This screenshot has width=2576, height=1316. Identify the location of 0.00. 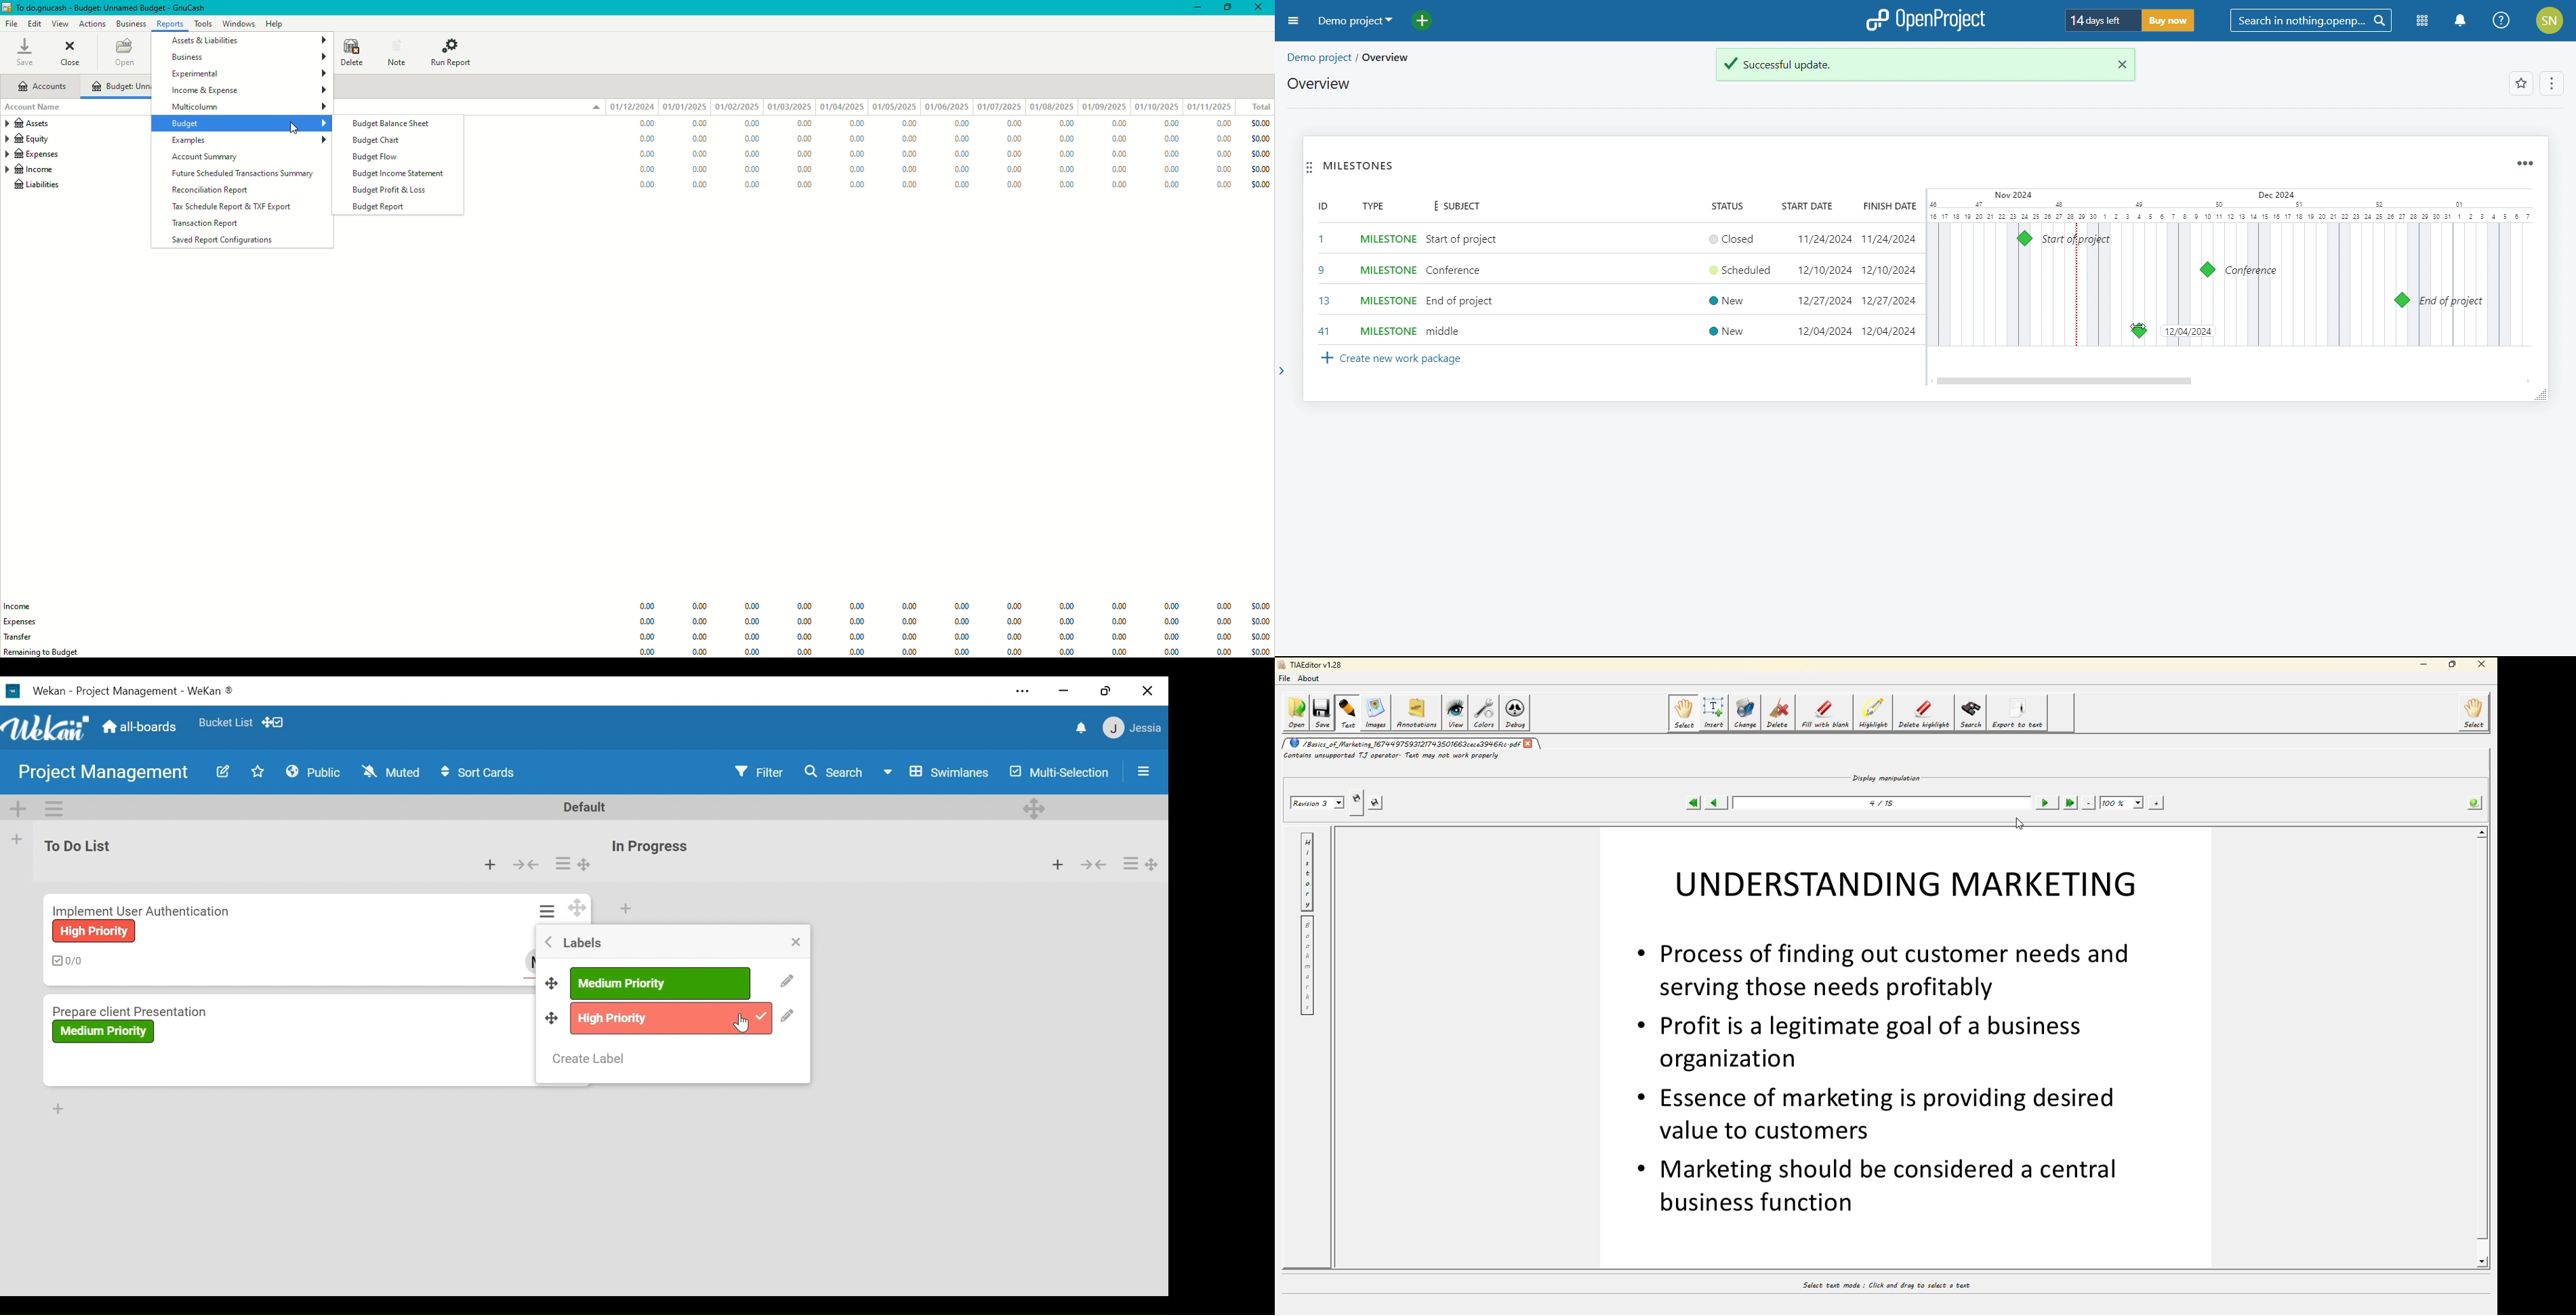
(649, 622).